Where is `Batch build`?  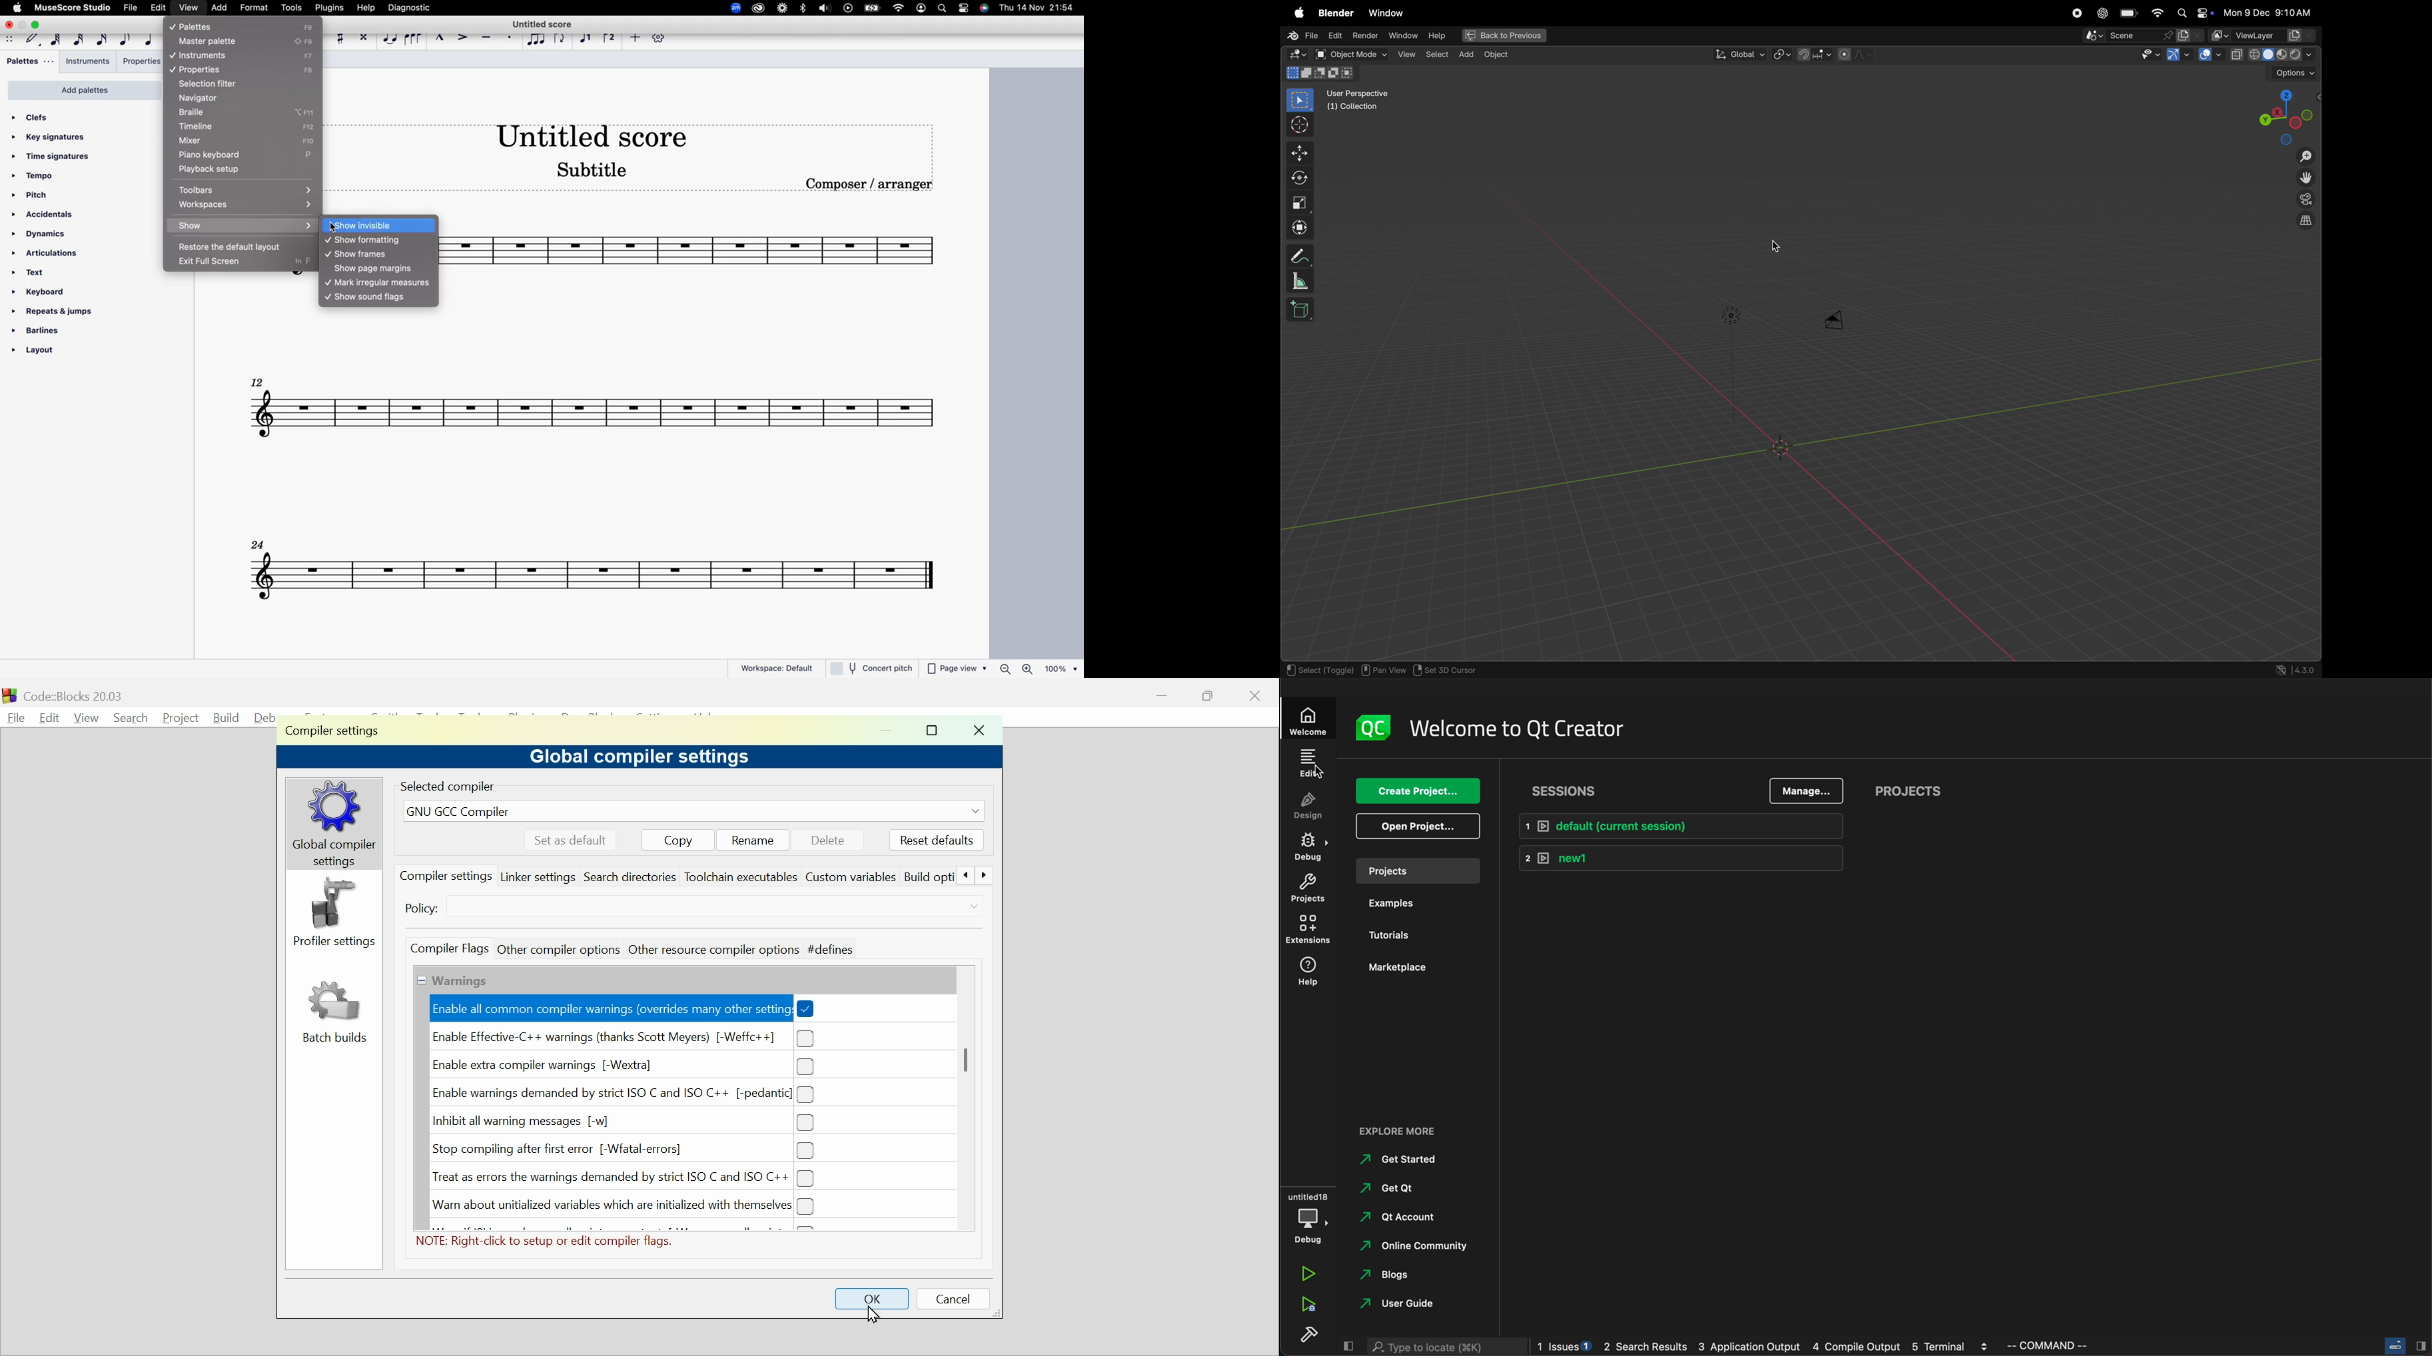
Batch build is located at coordinates (333, 1013).